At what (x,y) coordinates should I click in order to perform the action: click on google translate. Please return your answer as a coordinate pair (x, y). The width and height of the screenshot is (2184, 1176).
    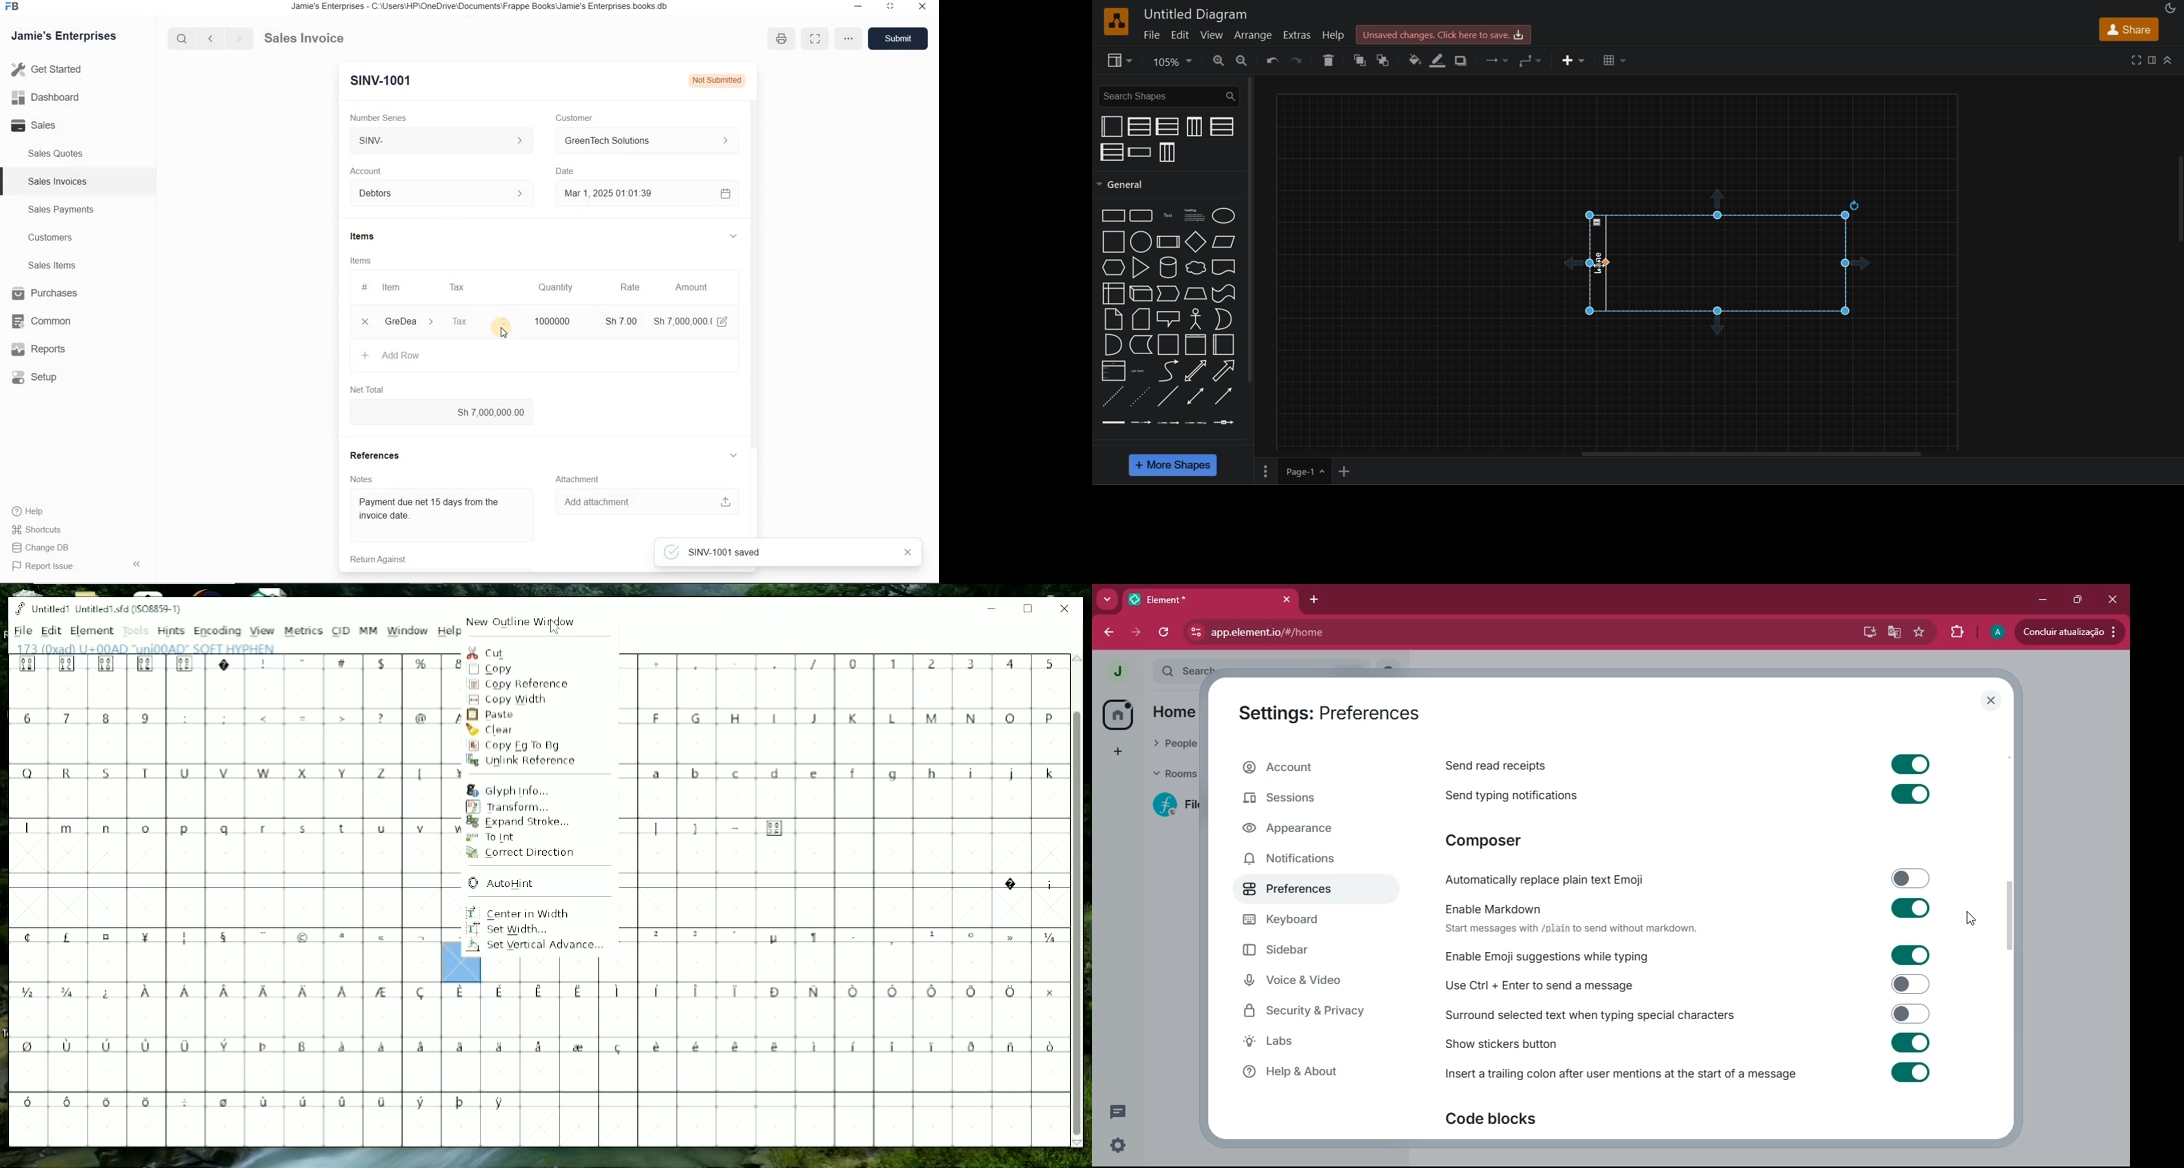
    Looking at the image, I should click on (1893, 634).